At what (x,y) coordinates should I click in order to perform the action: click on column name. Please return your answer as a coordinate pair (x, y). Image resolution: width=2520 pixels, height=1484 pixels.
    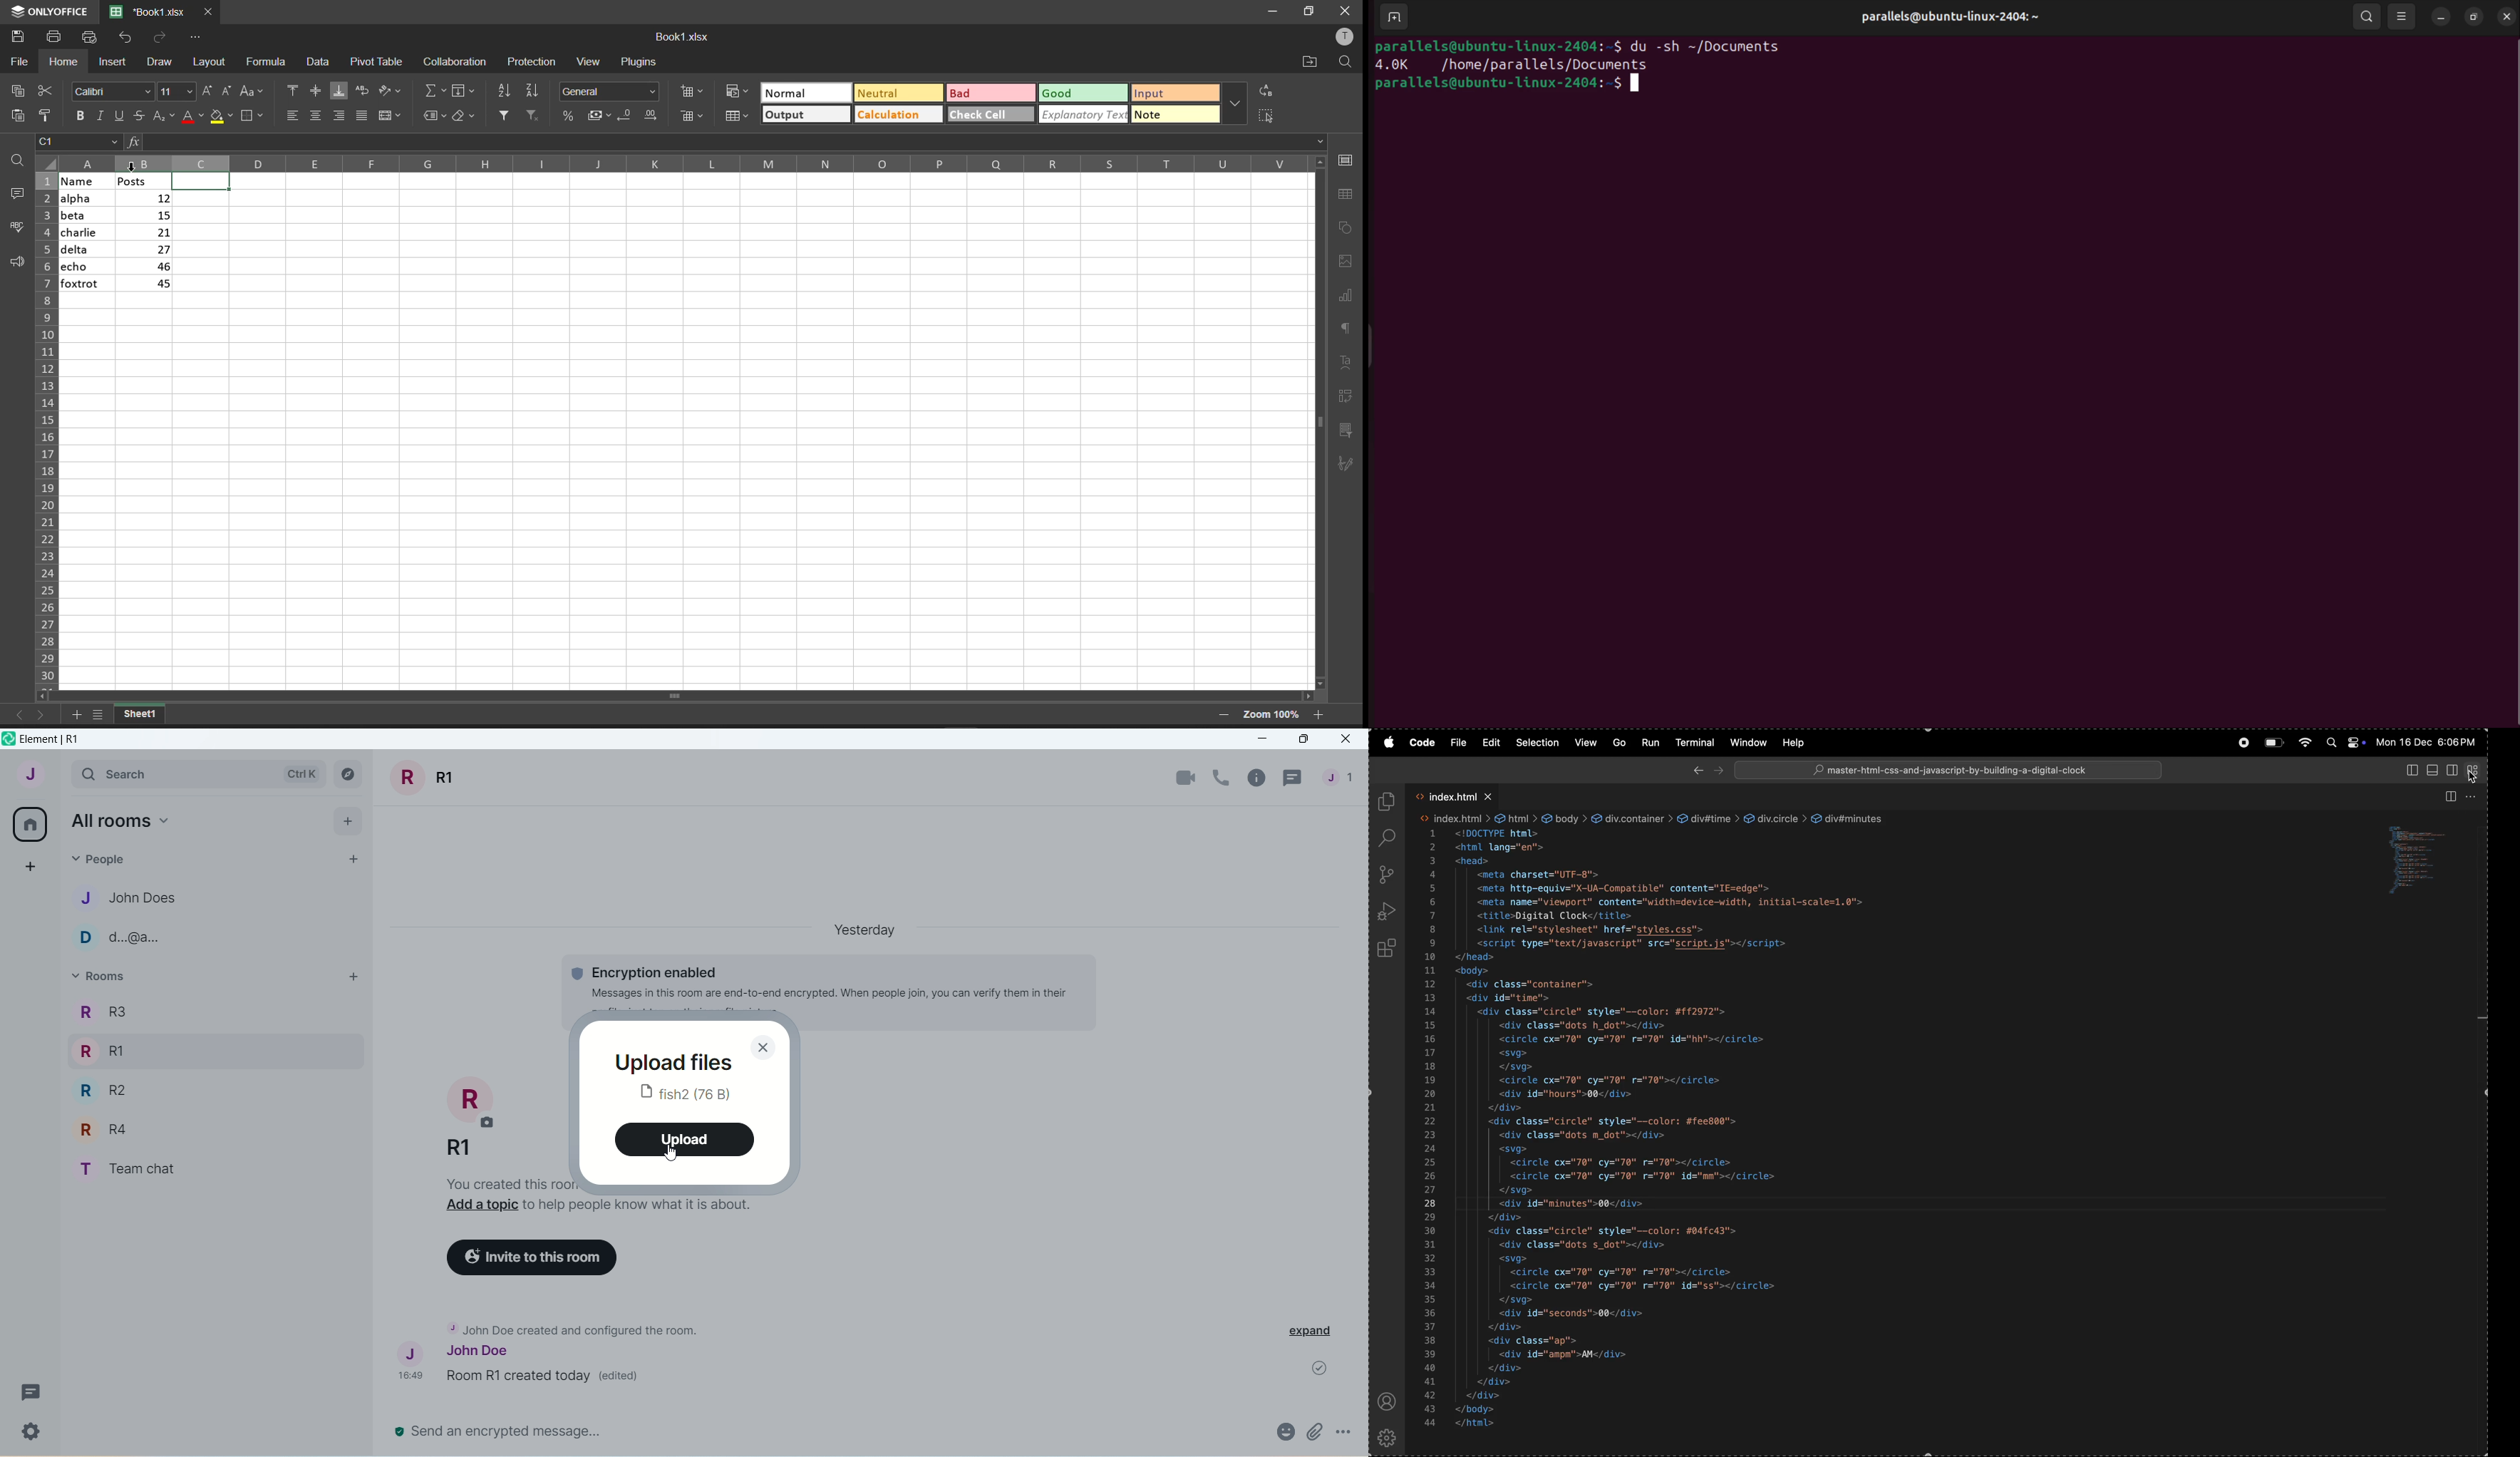
    Looking at the image, I should click on (689, 161).